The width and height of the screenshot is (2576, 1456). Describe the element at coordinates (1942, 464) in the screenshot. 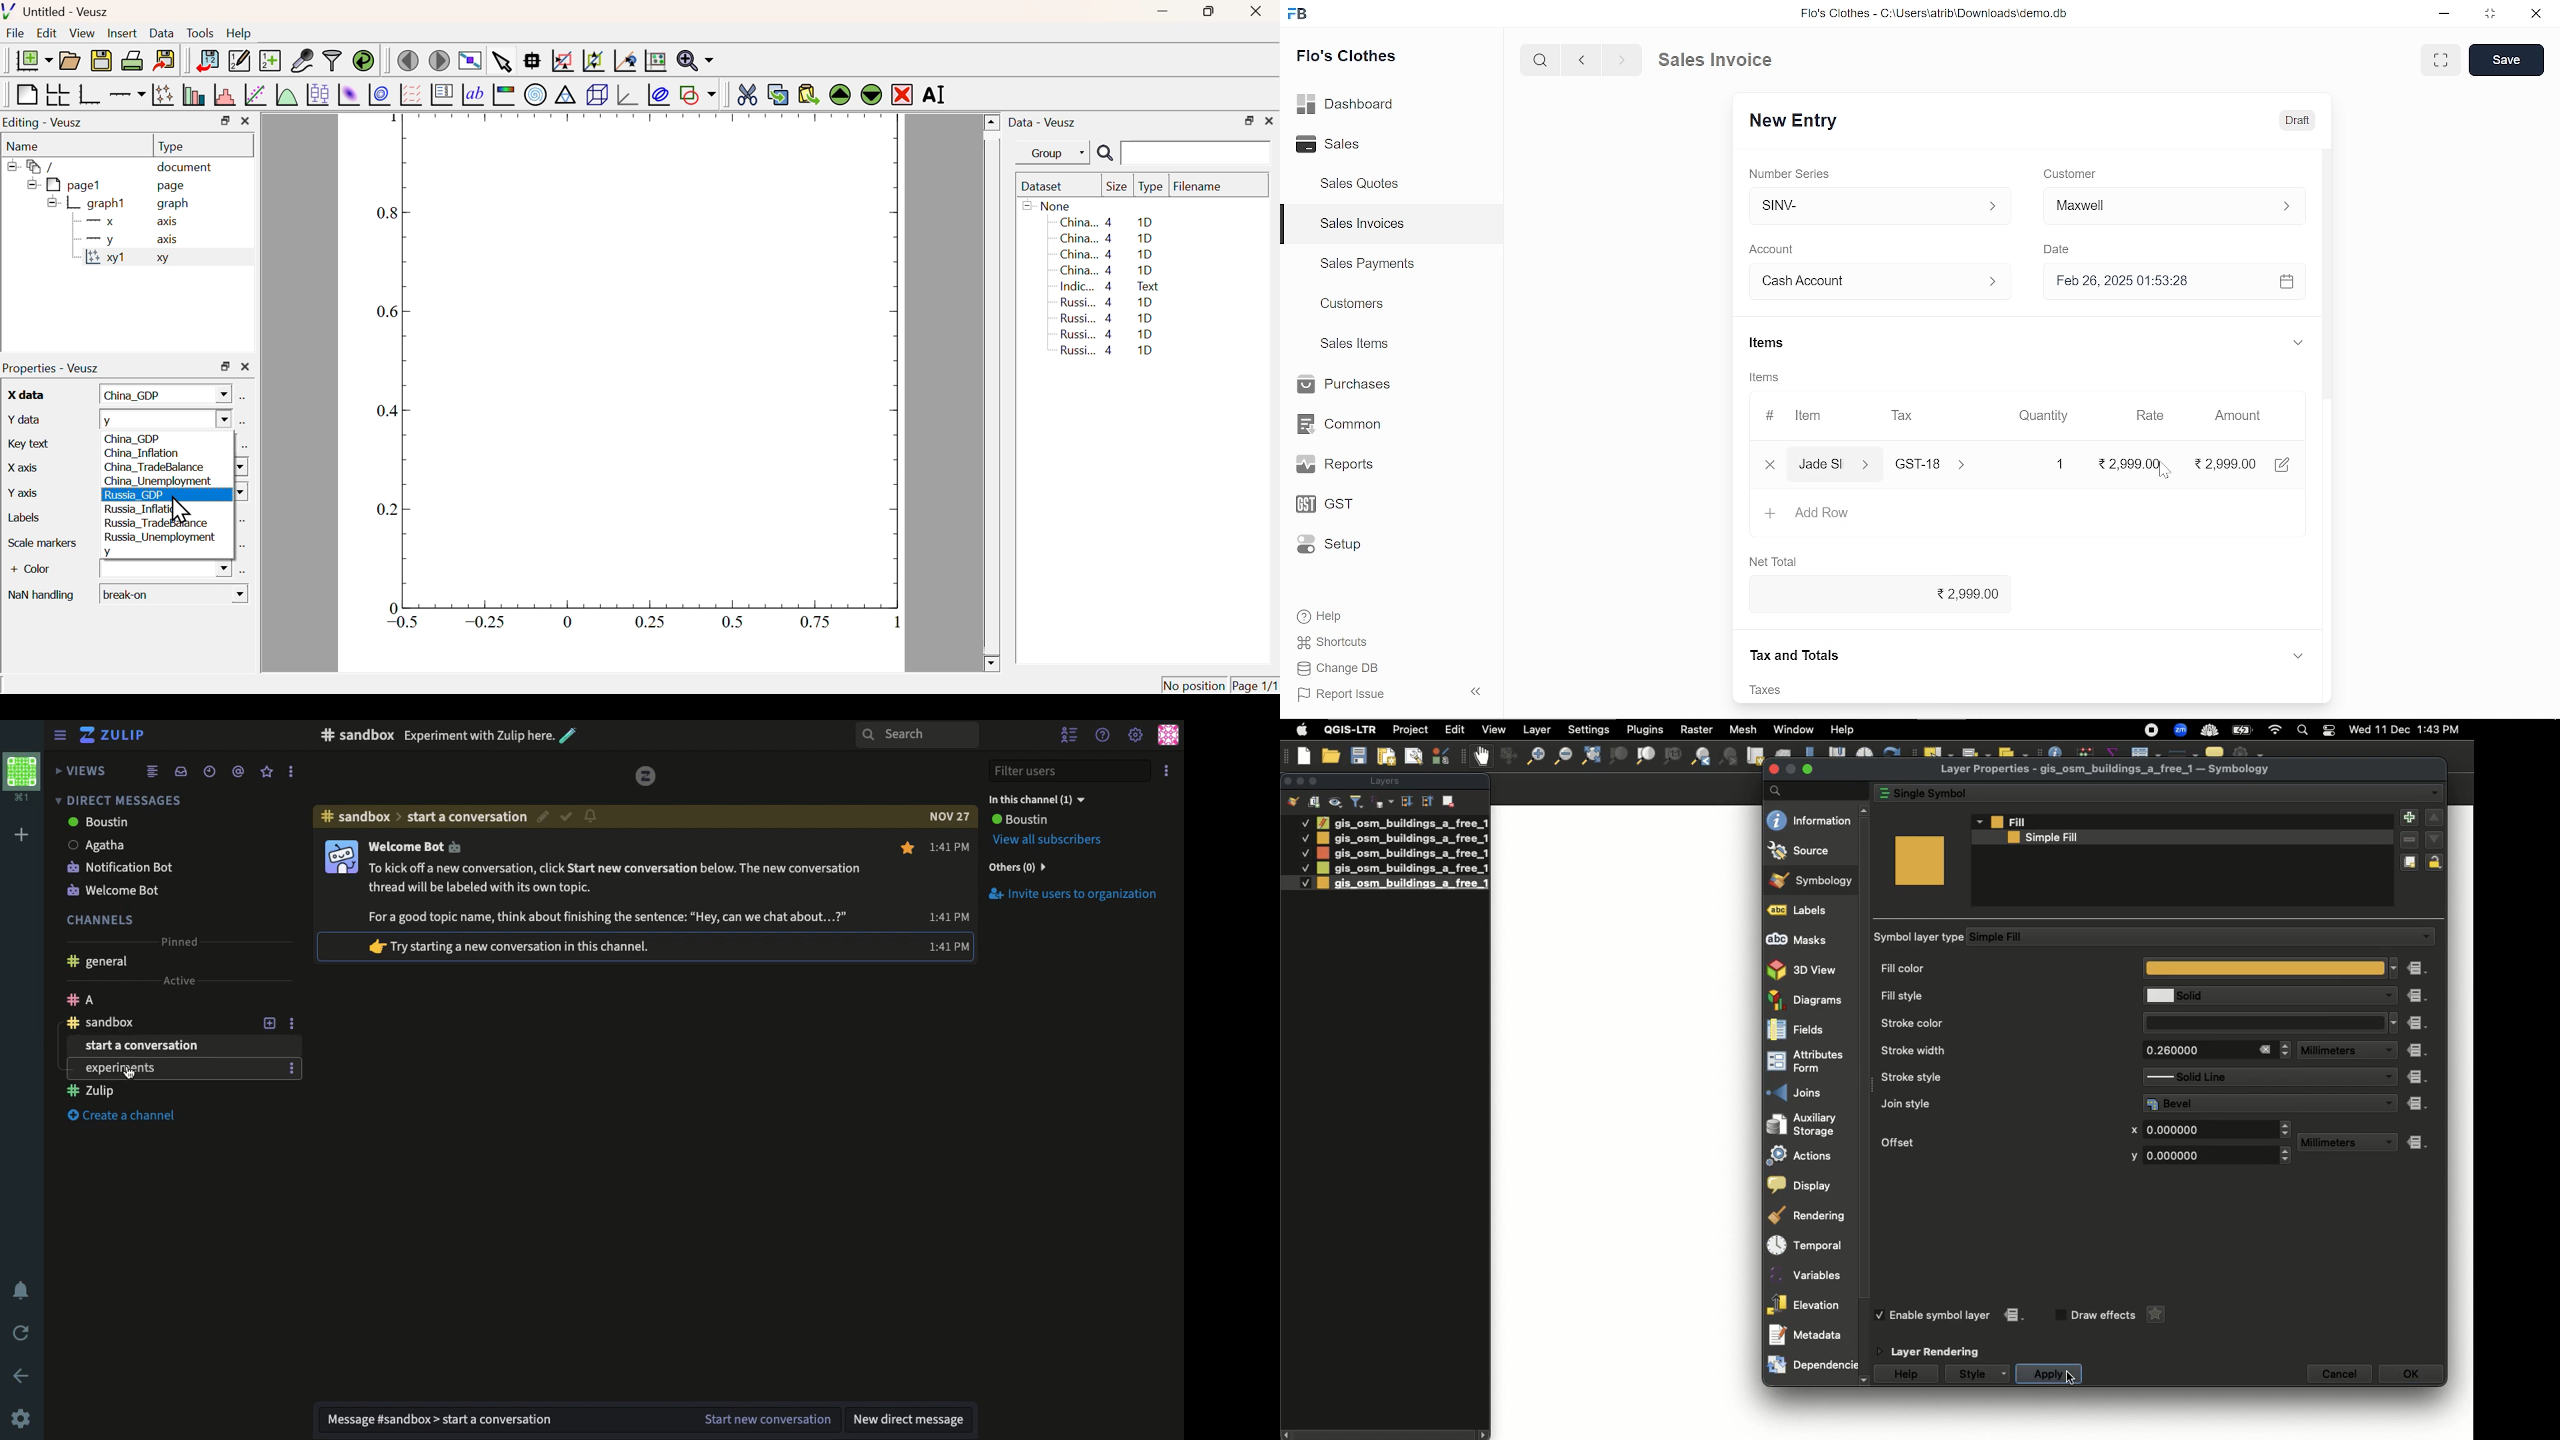

I see `GST-18` at that location.